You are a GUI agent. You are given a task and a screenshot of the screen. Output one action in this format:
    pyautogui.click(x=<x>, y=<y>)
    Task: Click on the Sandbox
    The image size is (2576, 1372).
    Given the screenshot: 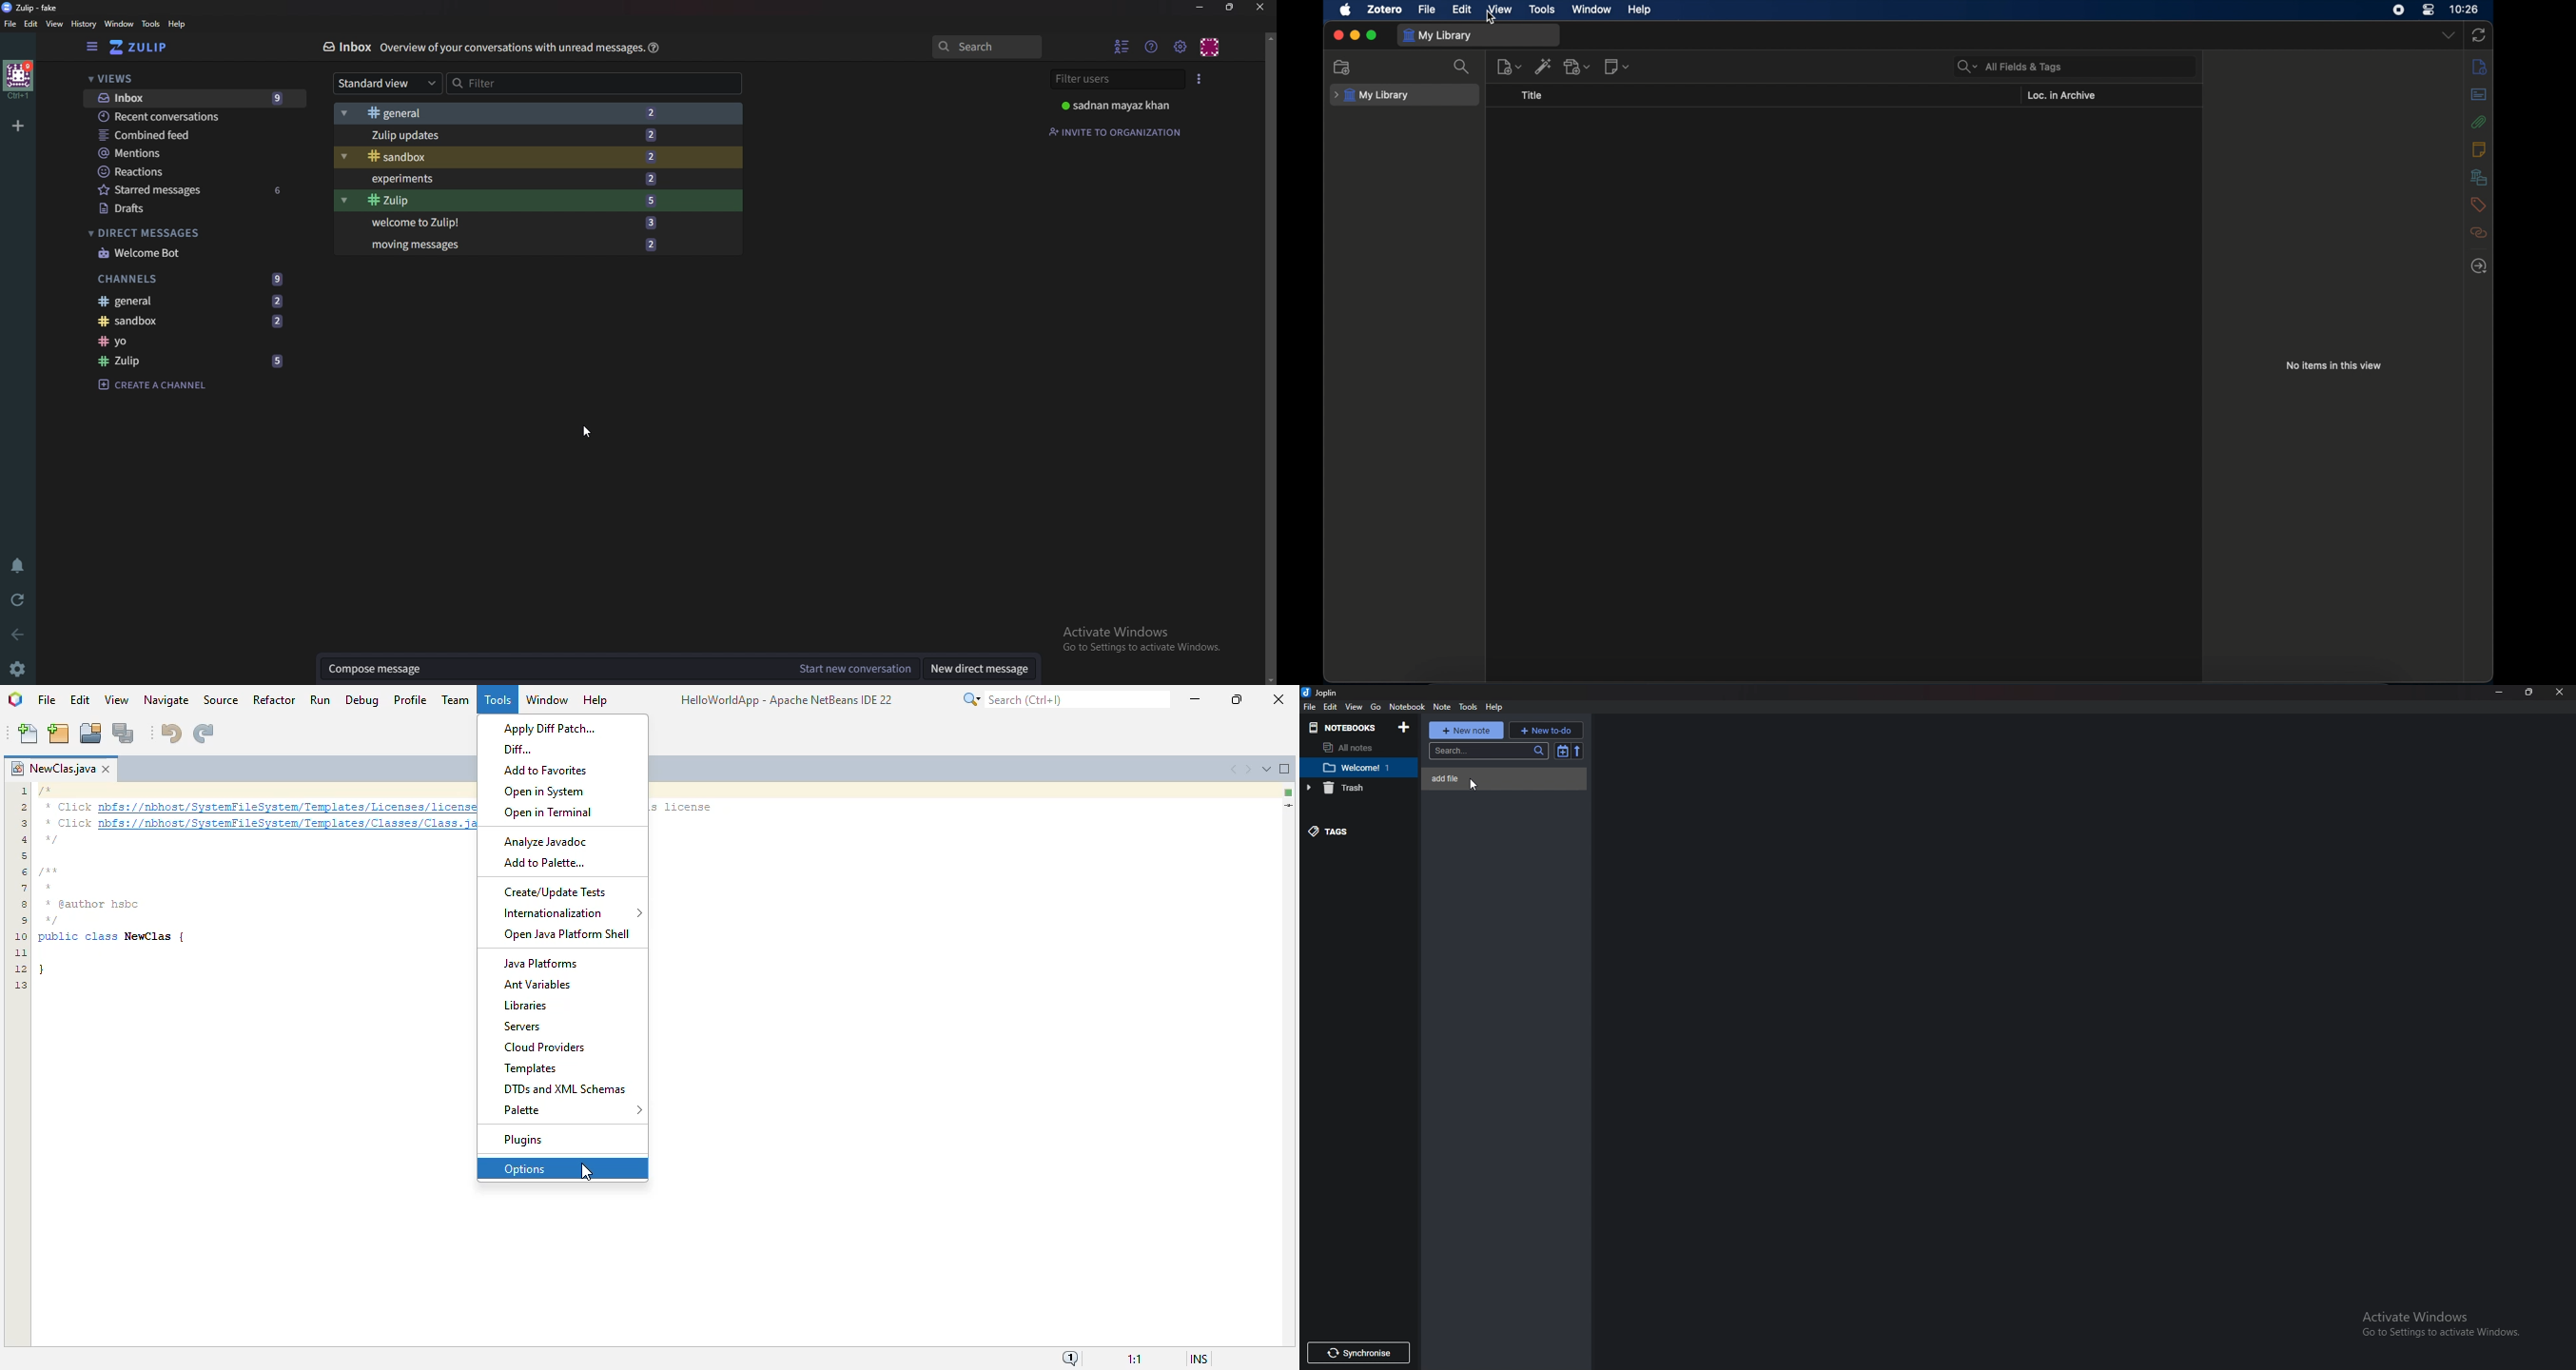 What is the action you would take?
    pyautogui.click(x=198, y=322)
    